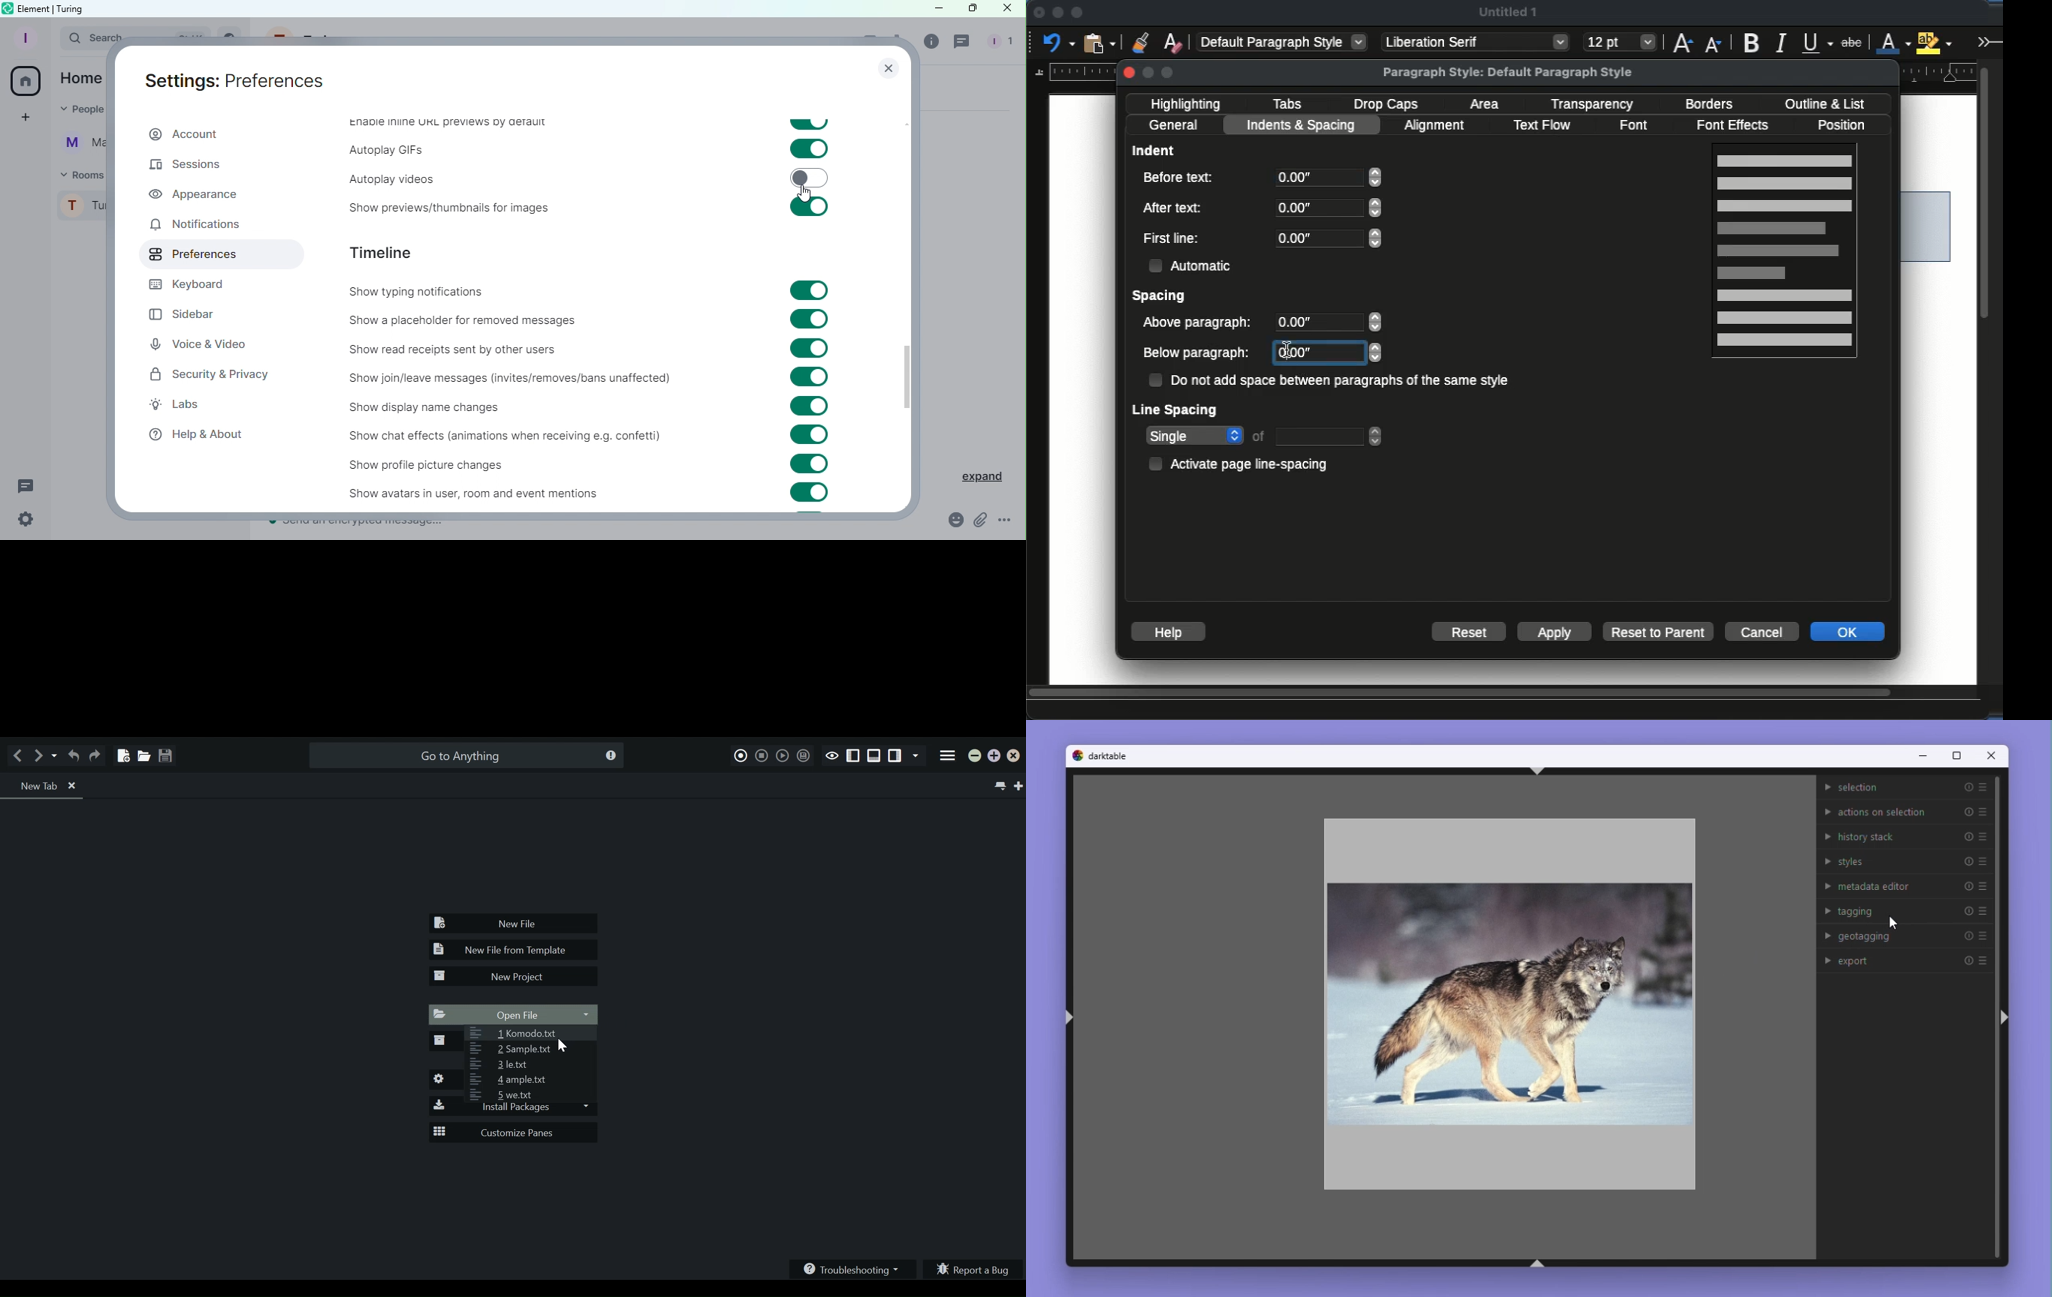 This screenshot has width=2072, height=1316. What do you see at coordinates (1243, 463) in the screenshot?
I see `activate page line-spacing ` at bounding box center [1243, 463].